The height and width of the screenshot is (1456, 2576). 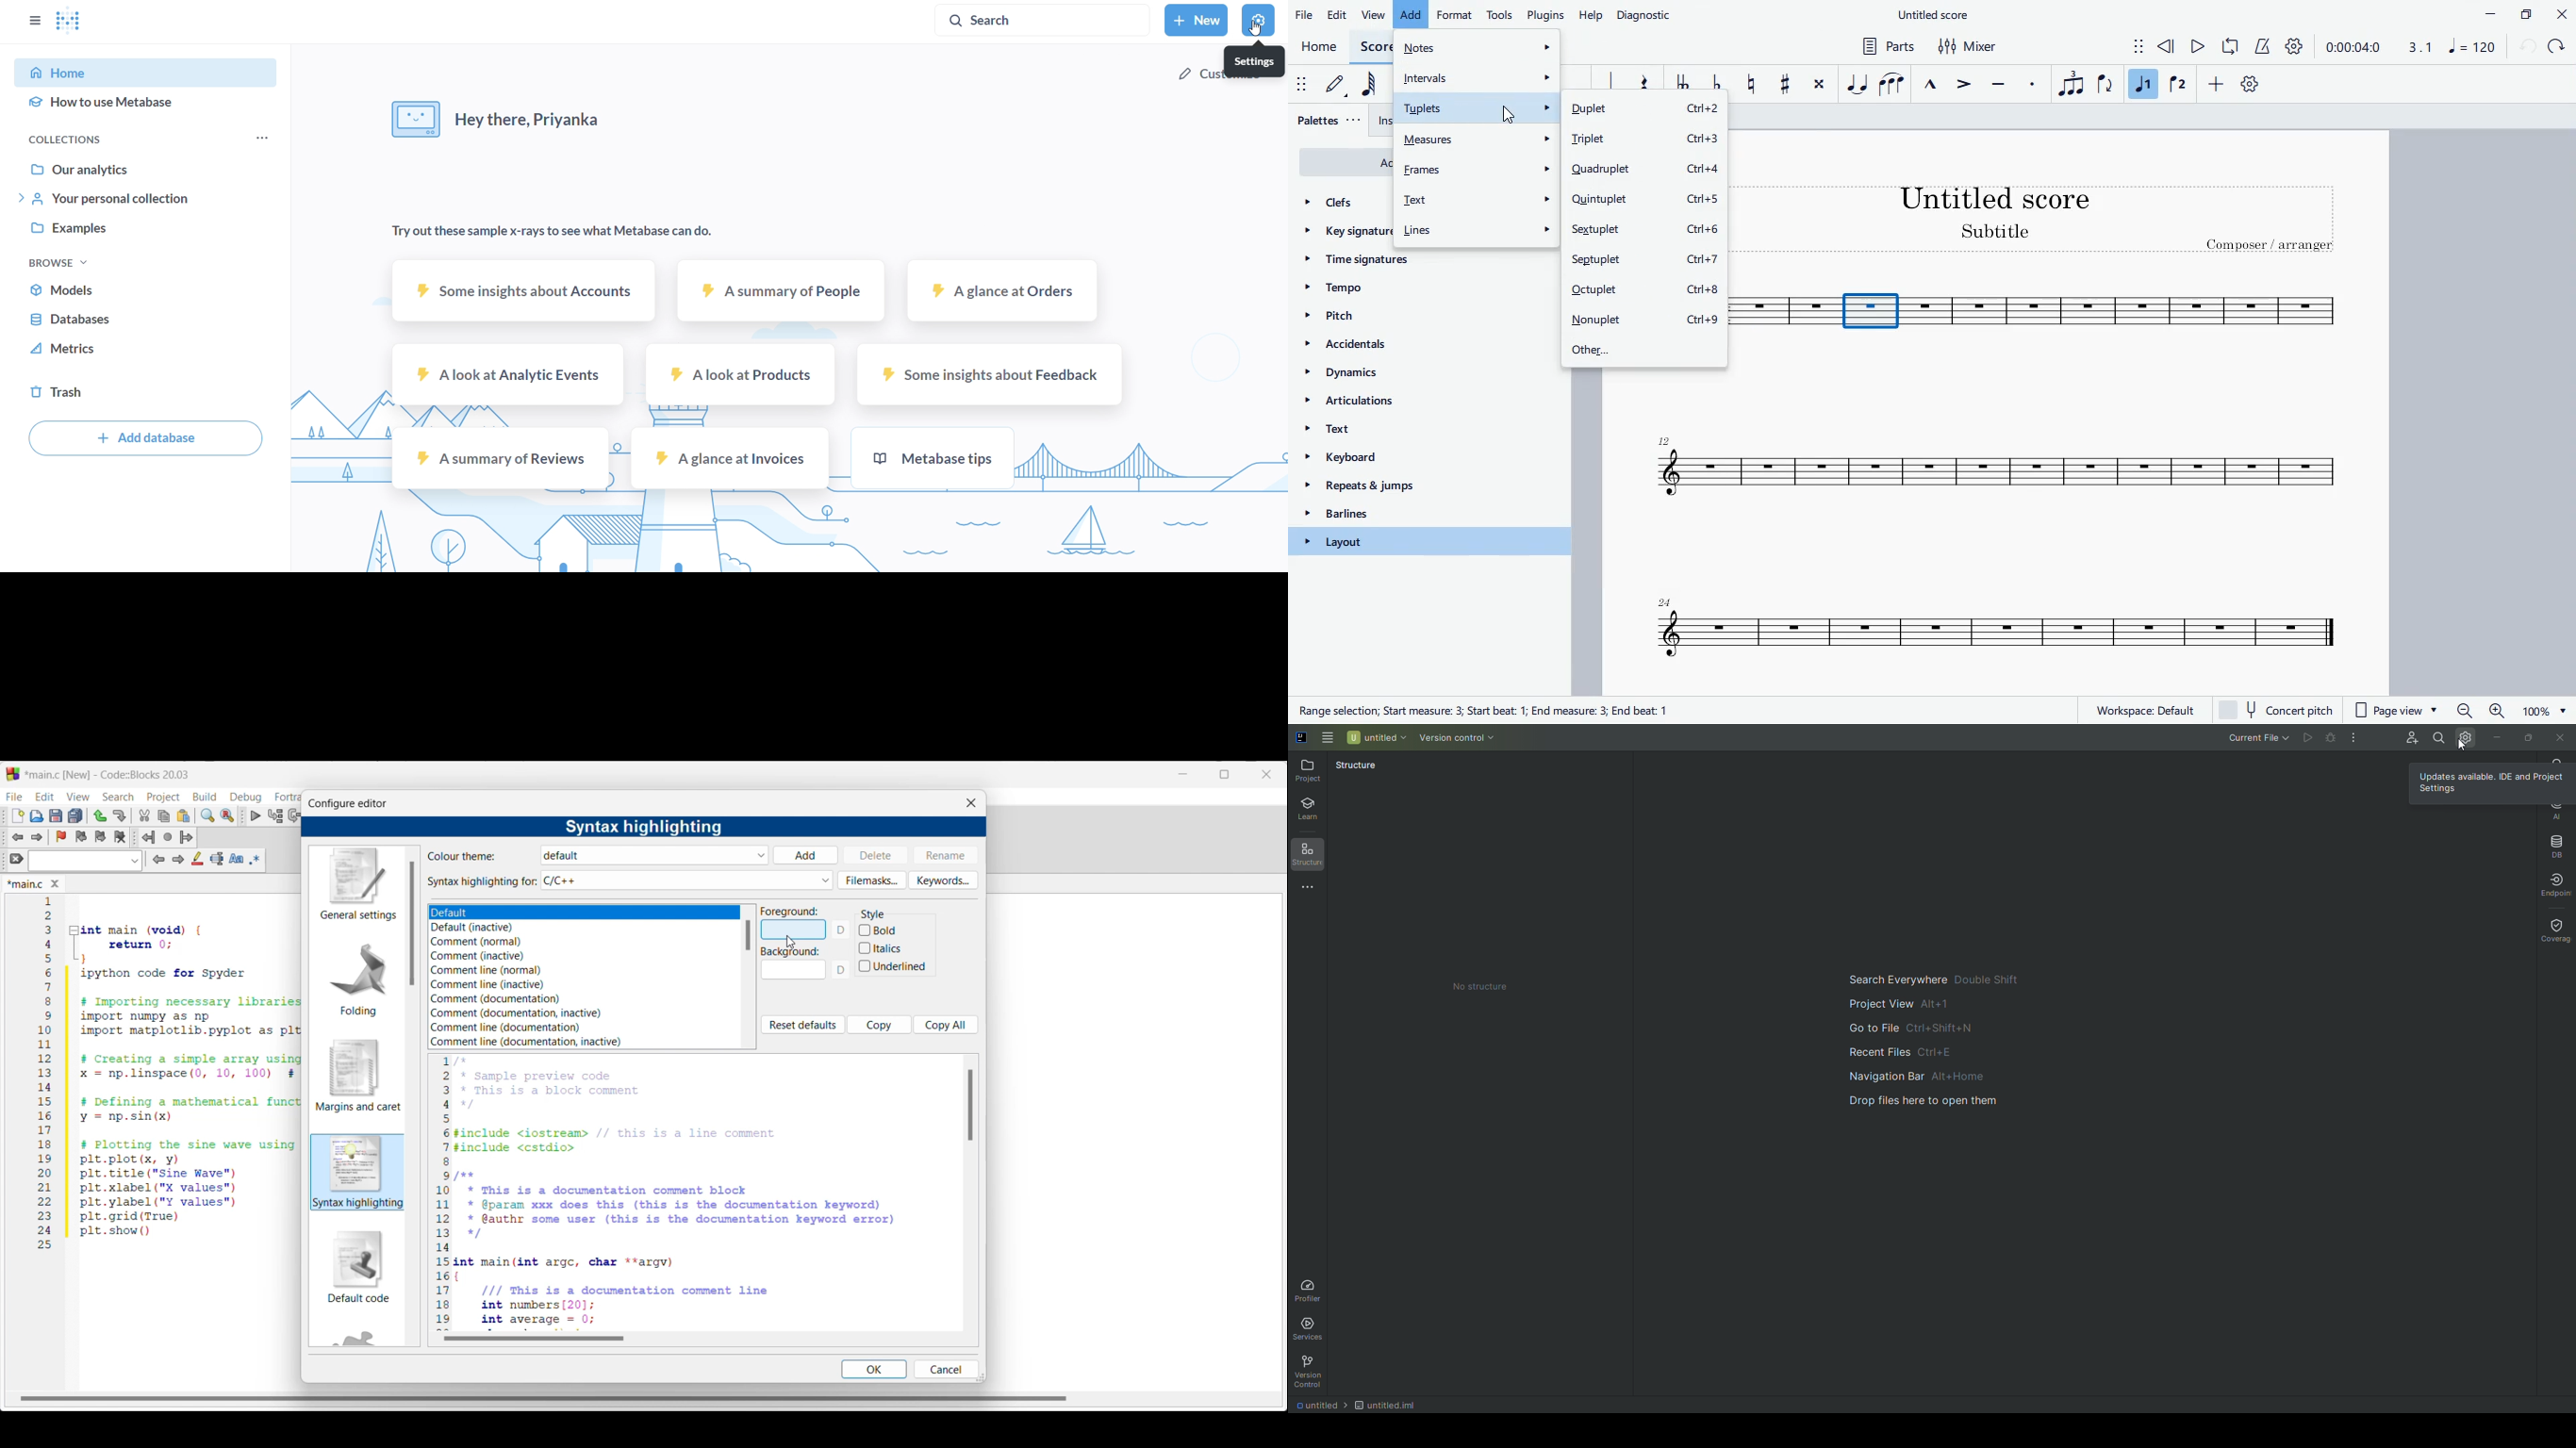 What do you see at coordinates (1328, 736) in the screenshot?
I see `Main Menu` at bounding box center [1328, 736].